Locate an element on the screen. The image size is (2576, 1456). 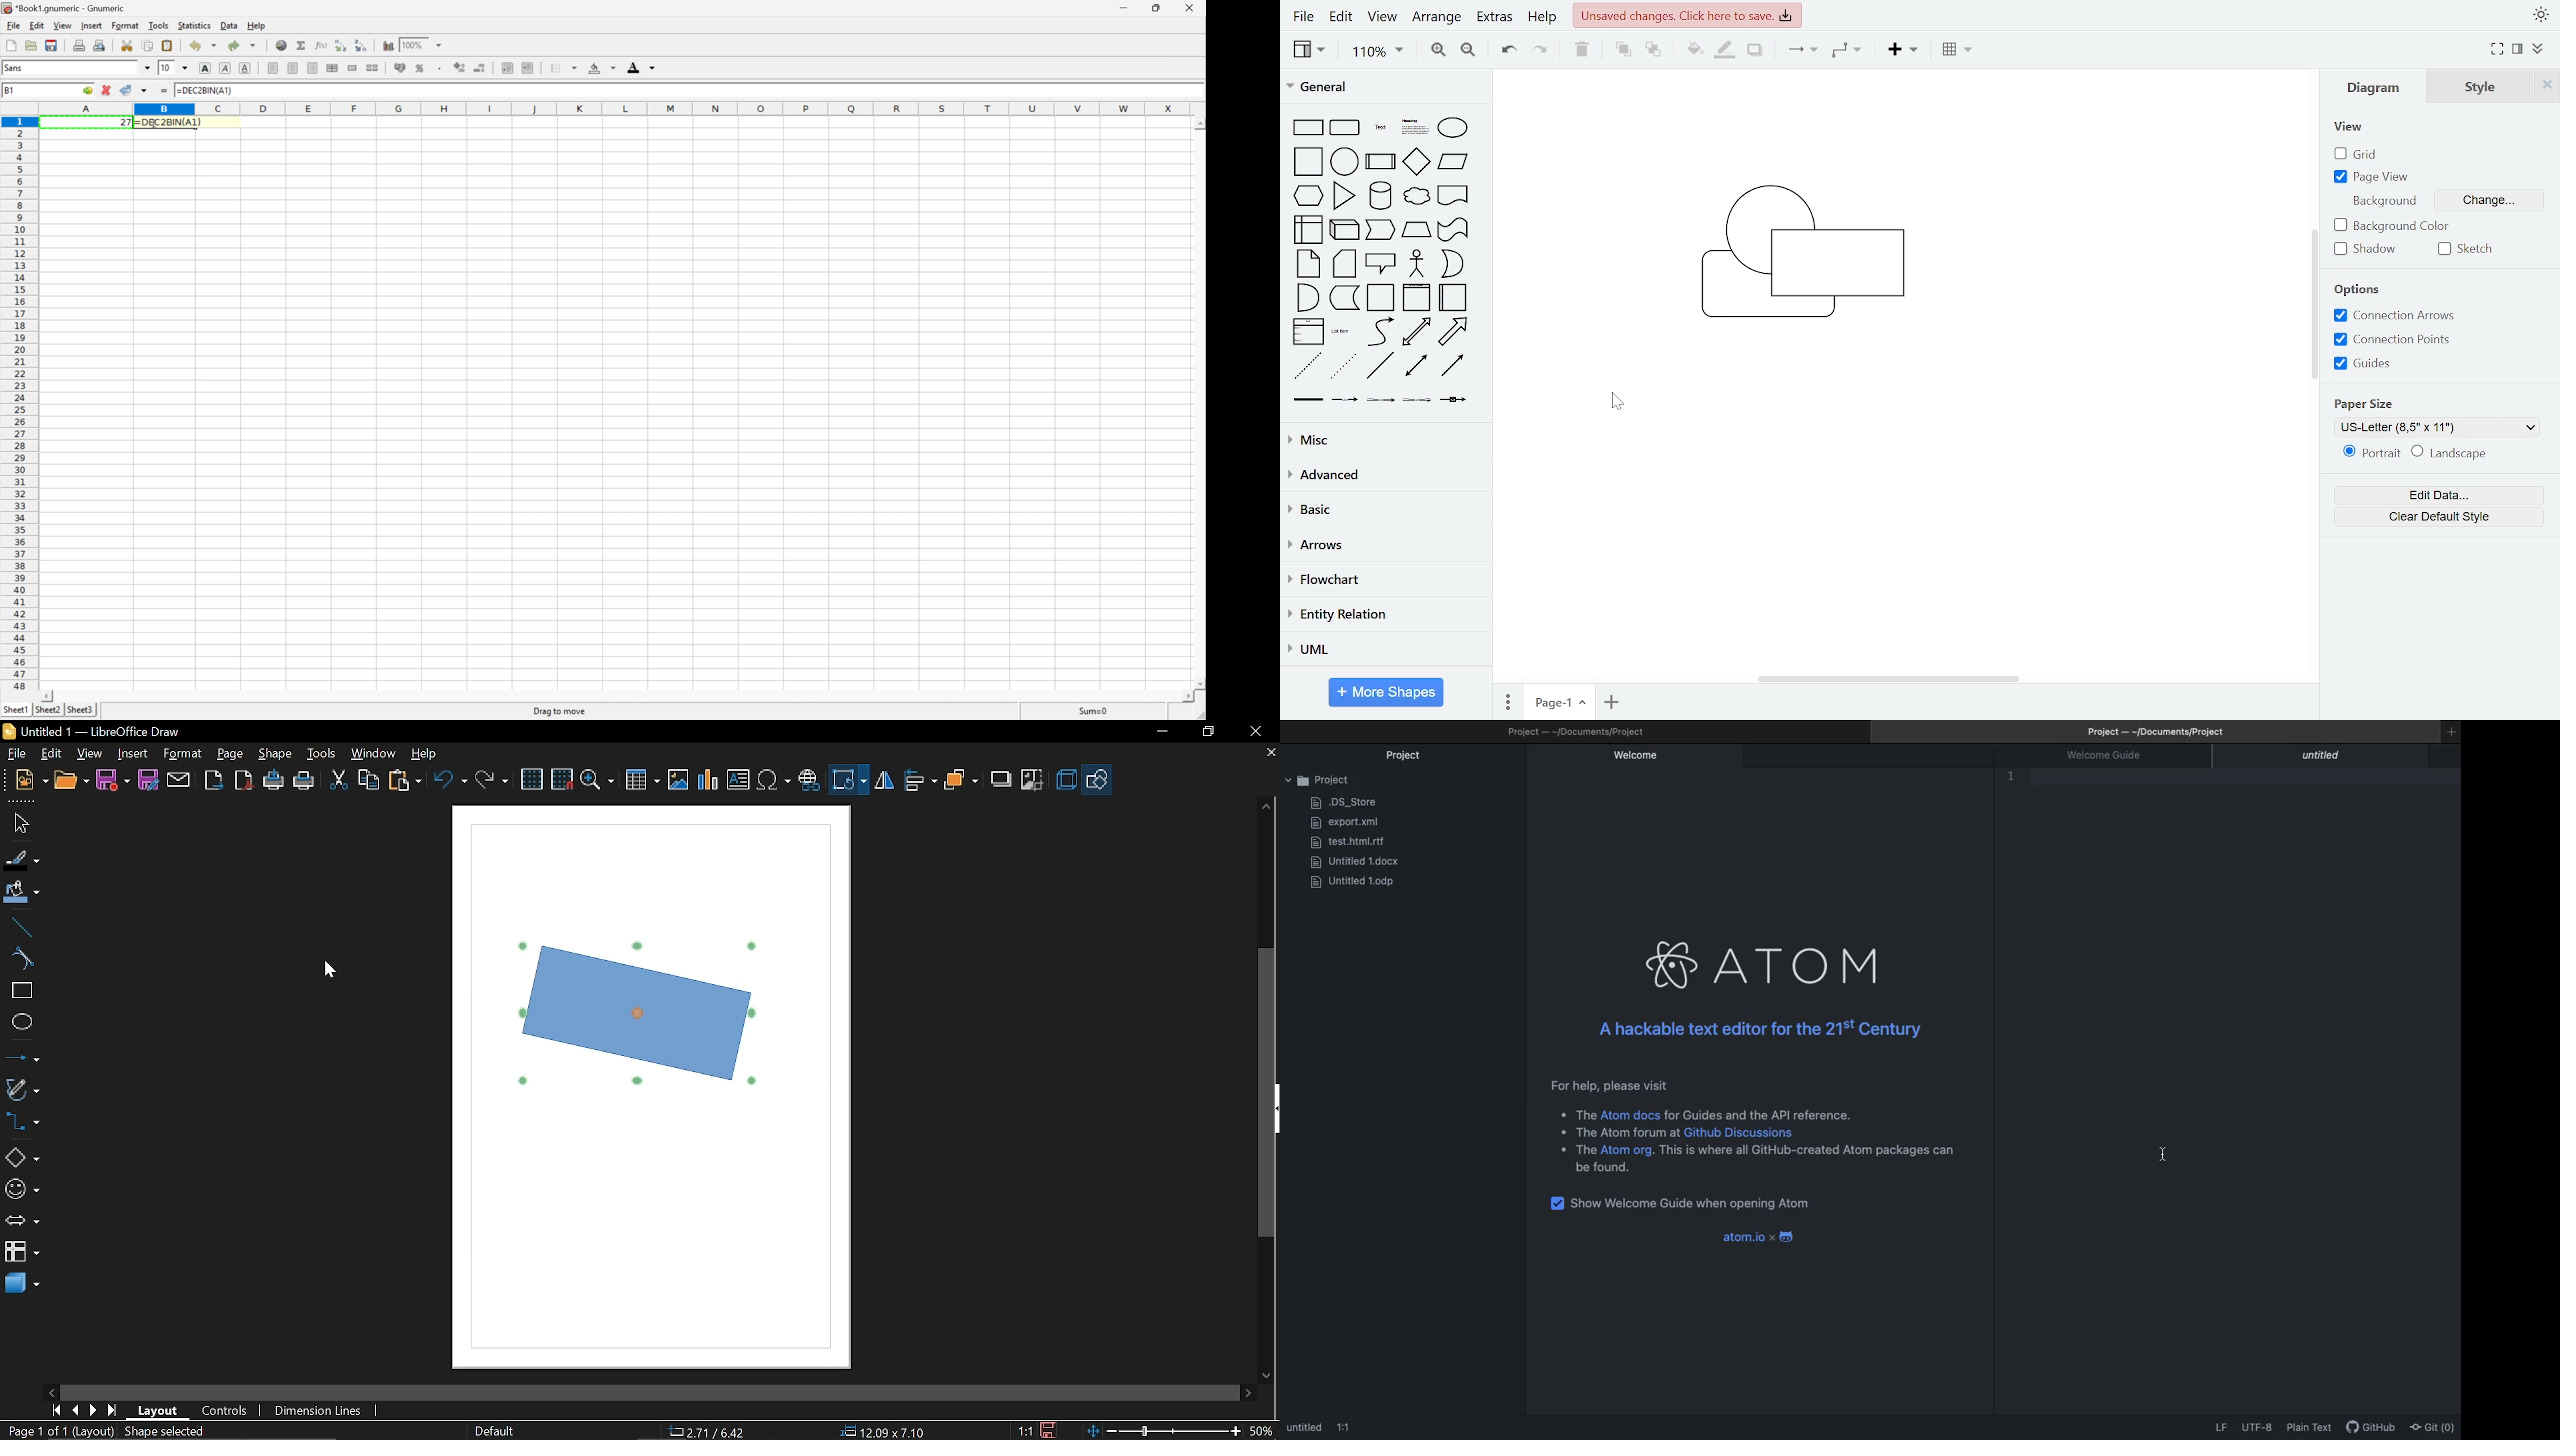
link is located at coordinates (1306, 399).